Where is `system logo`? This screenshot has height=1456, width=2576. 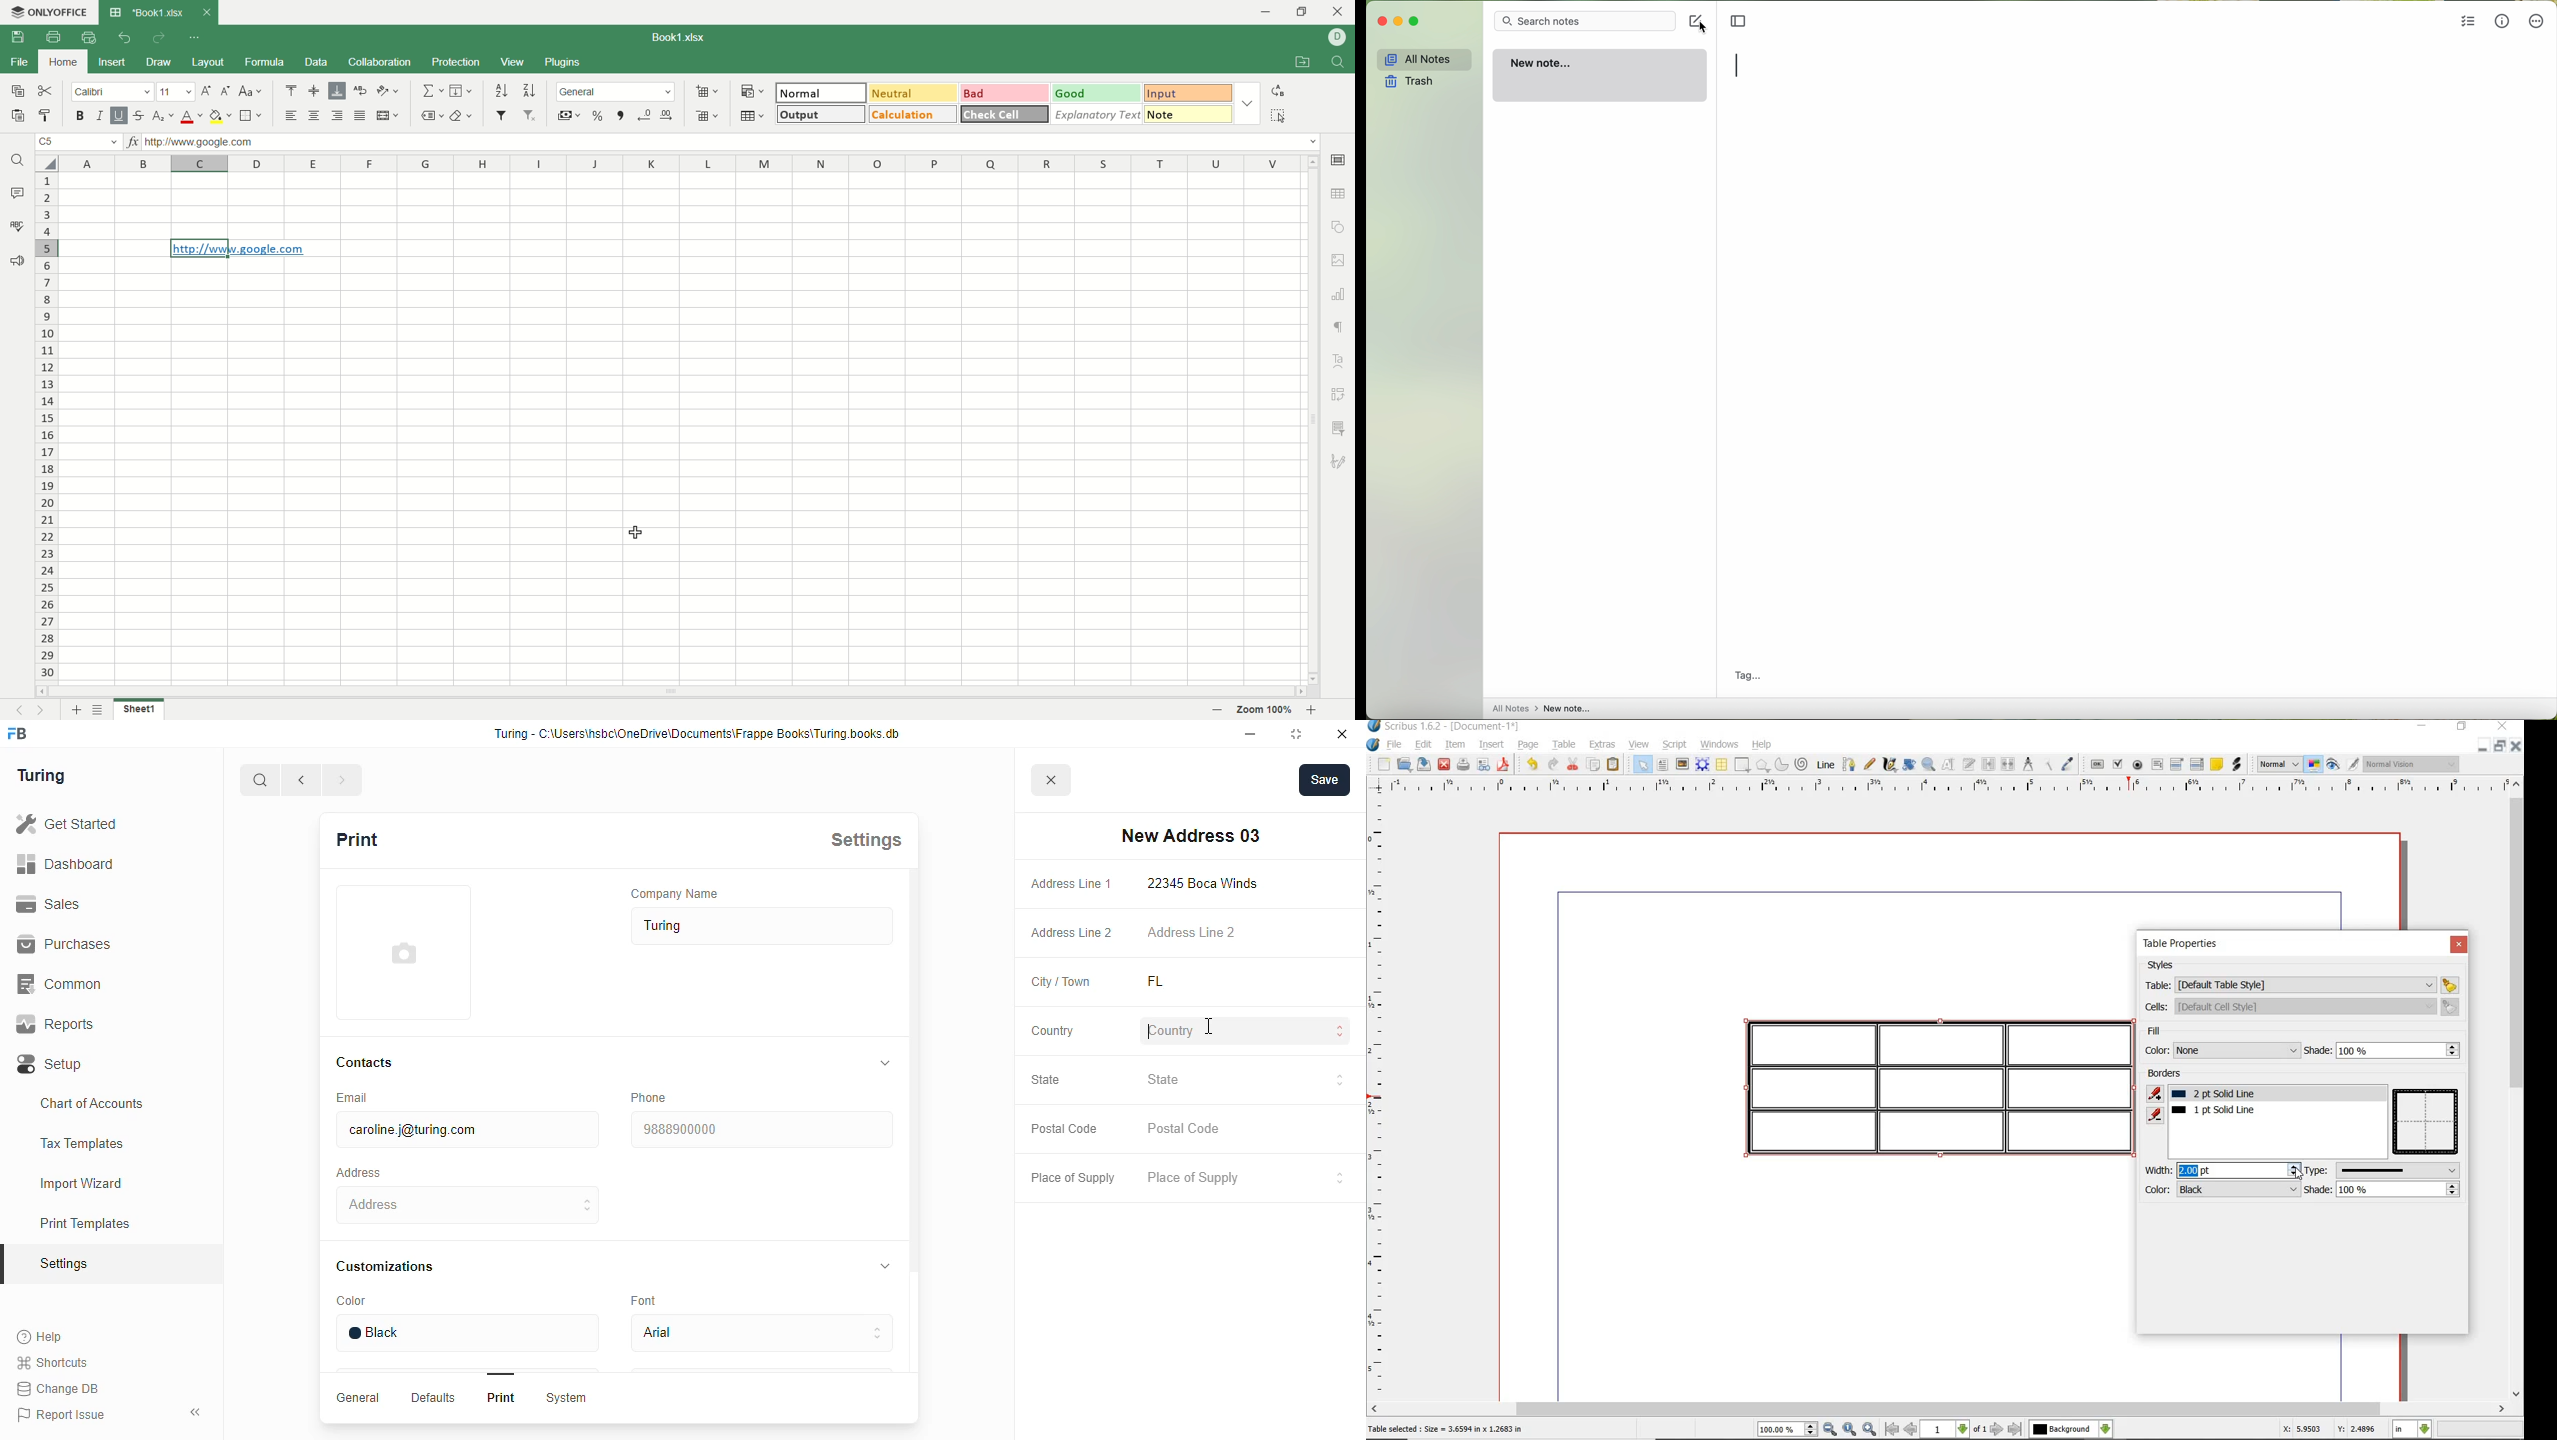
system logo is located at coordinates (1374, 745).